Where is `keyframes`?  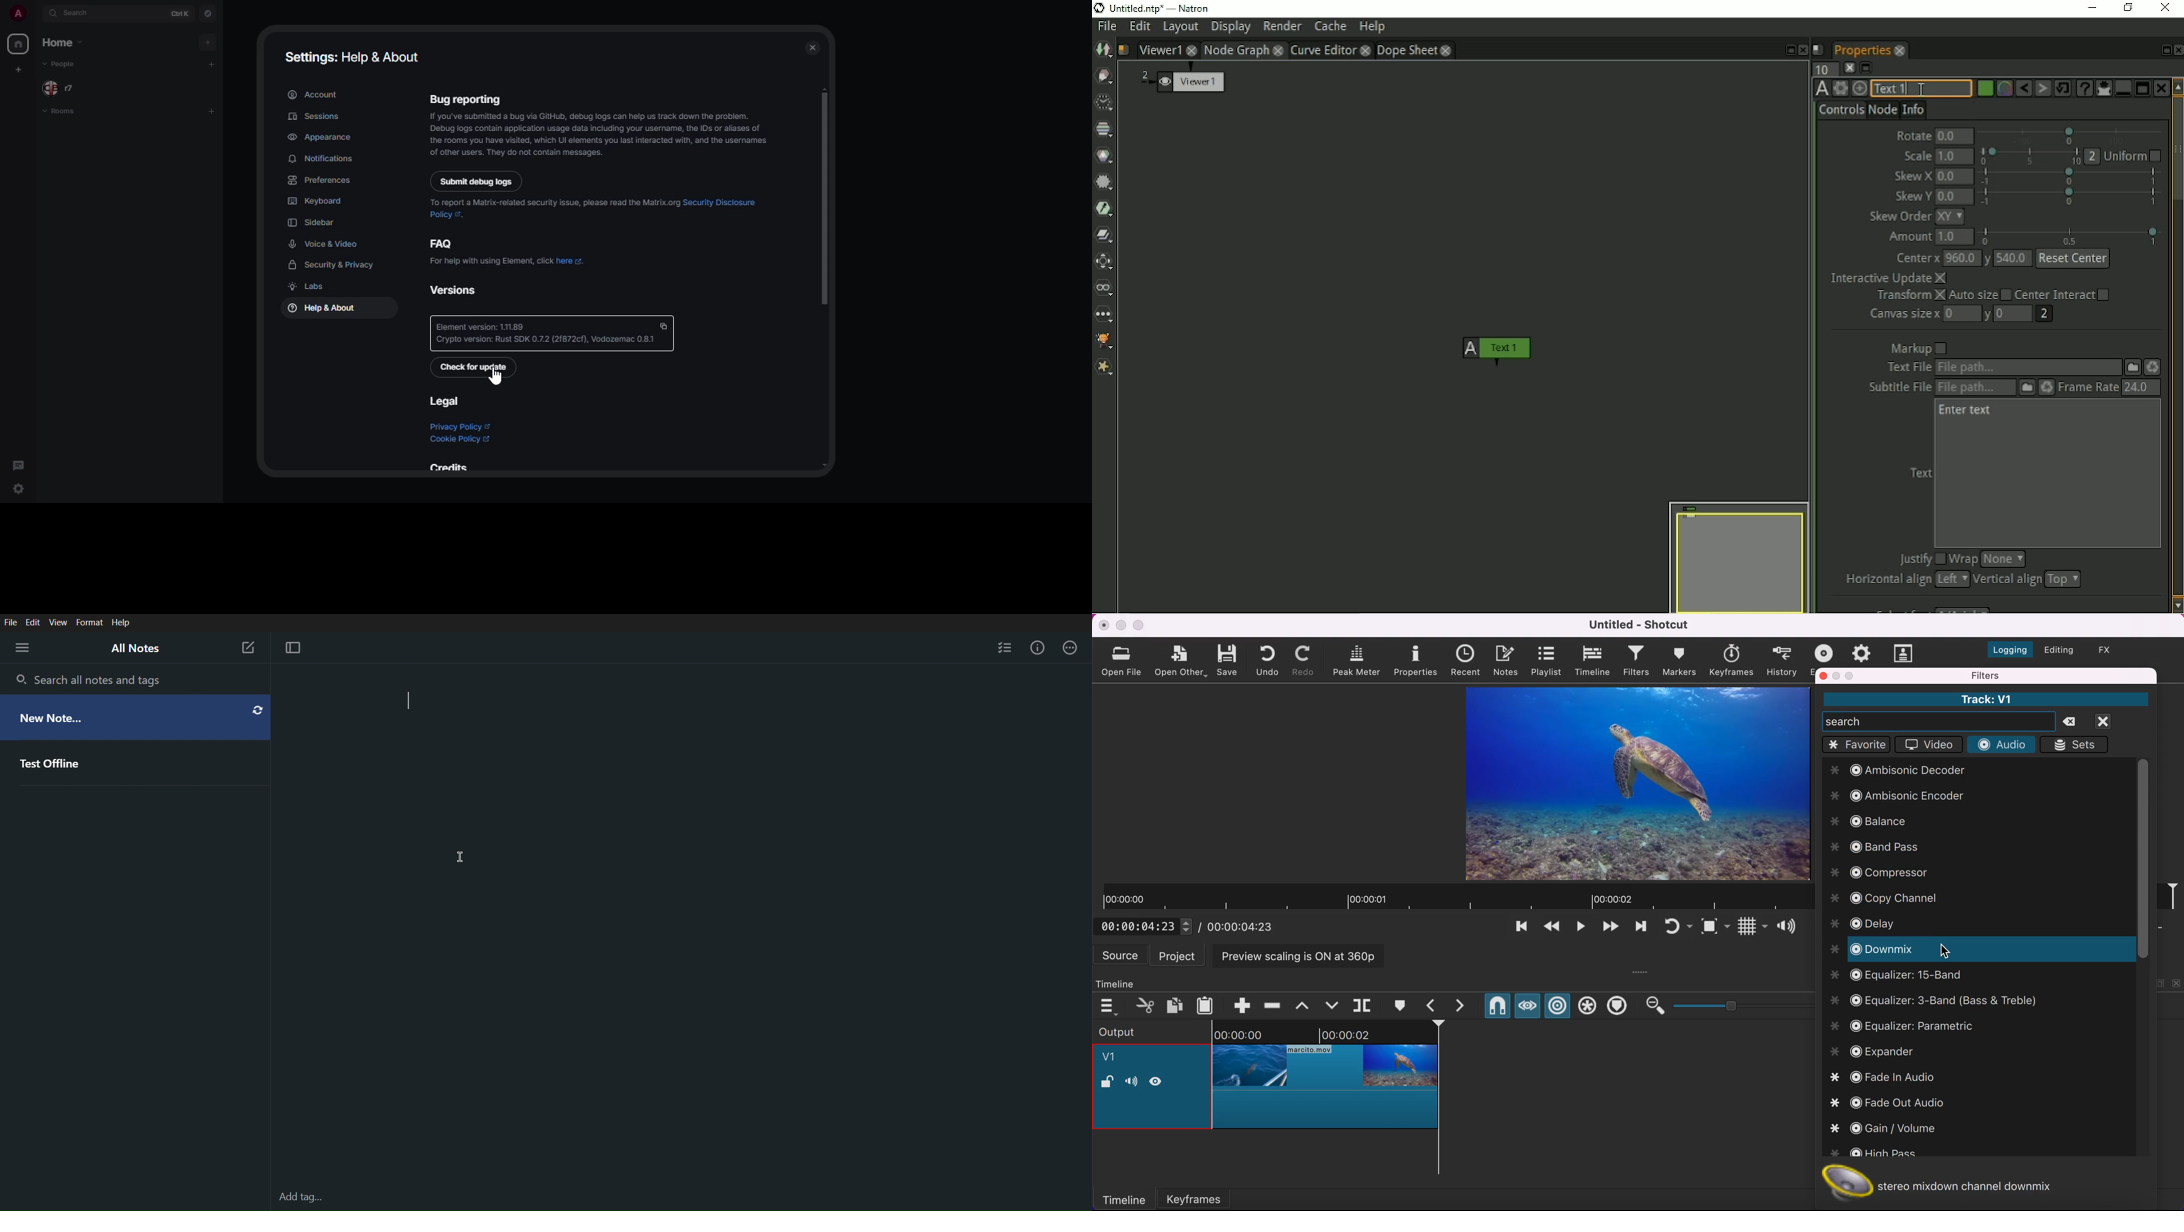 keyframes is located at coordinates (1205, 1197).